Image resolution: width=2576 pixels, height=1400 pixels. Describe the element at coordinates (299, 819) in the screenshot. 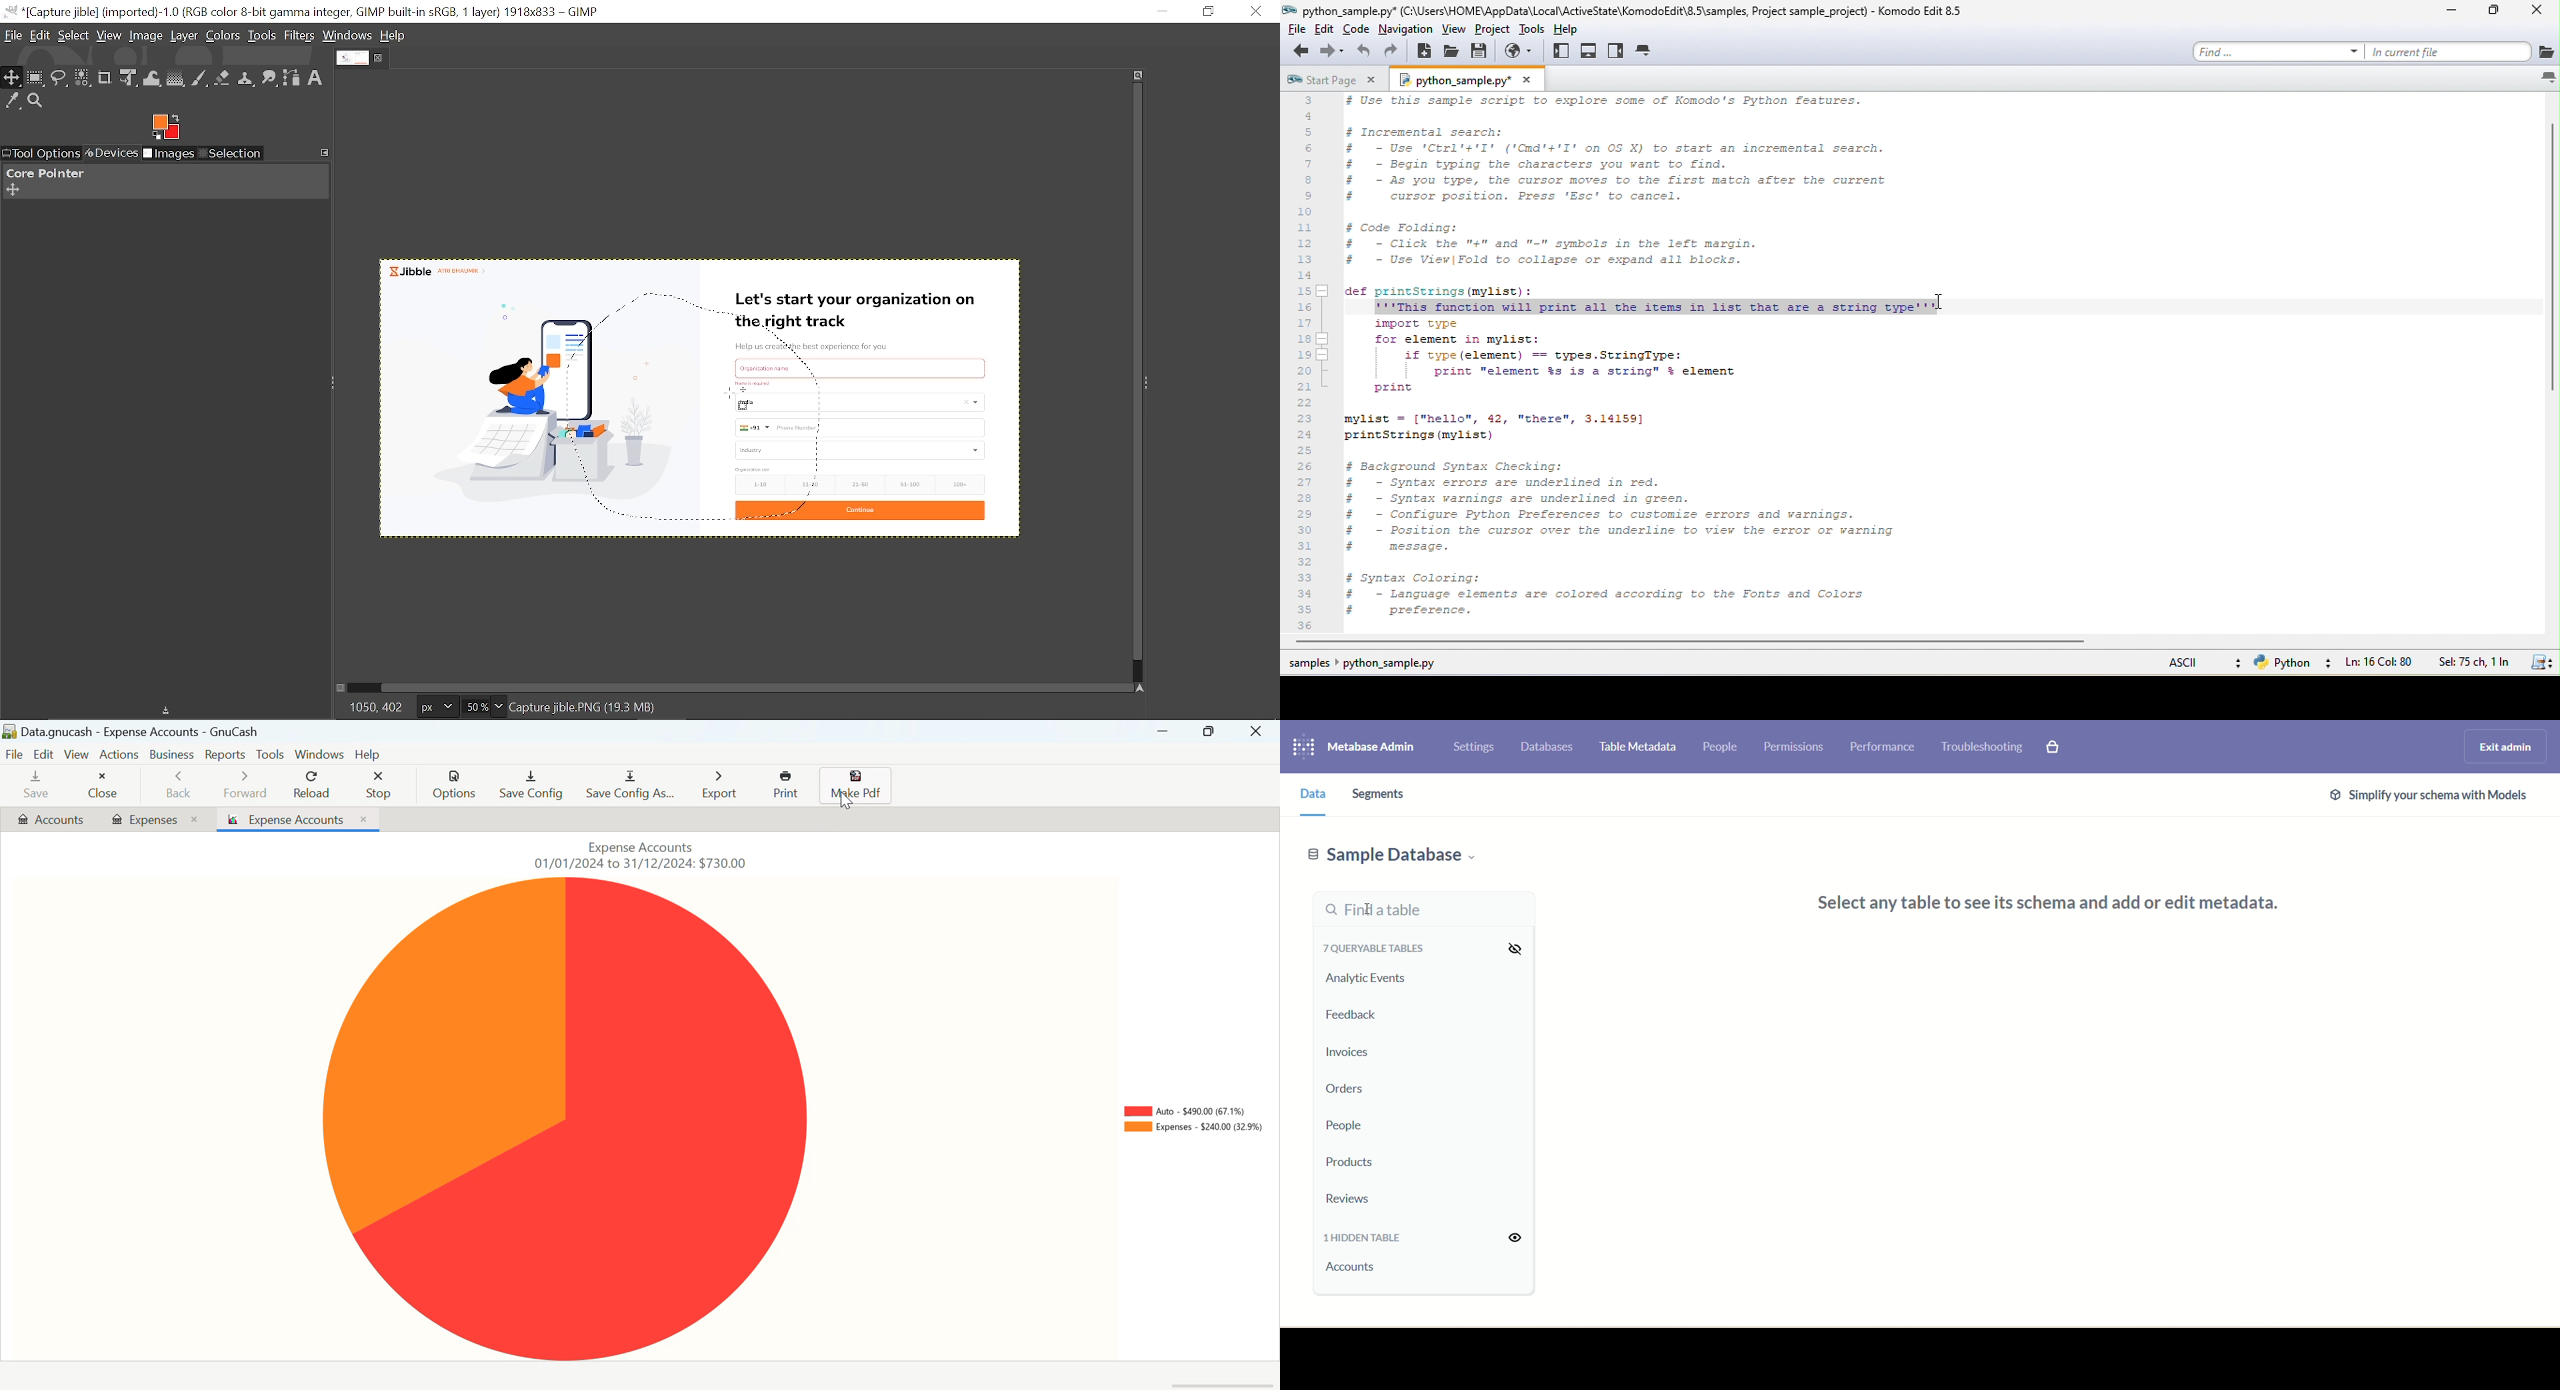

I see `Expense Accounts Piechart Tab` at that location.